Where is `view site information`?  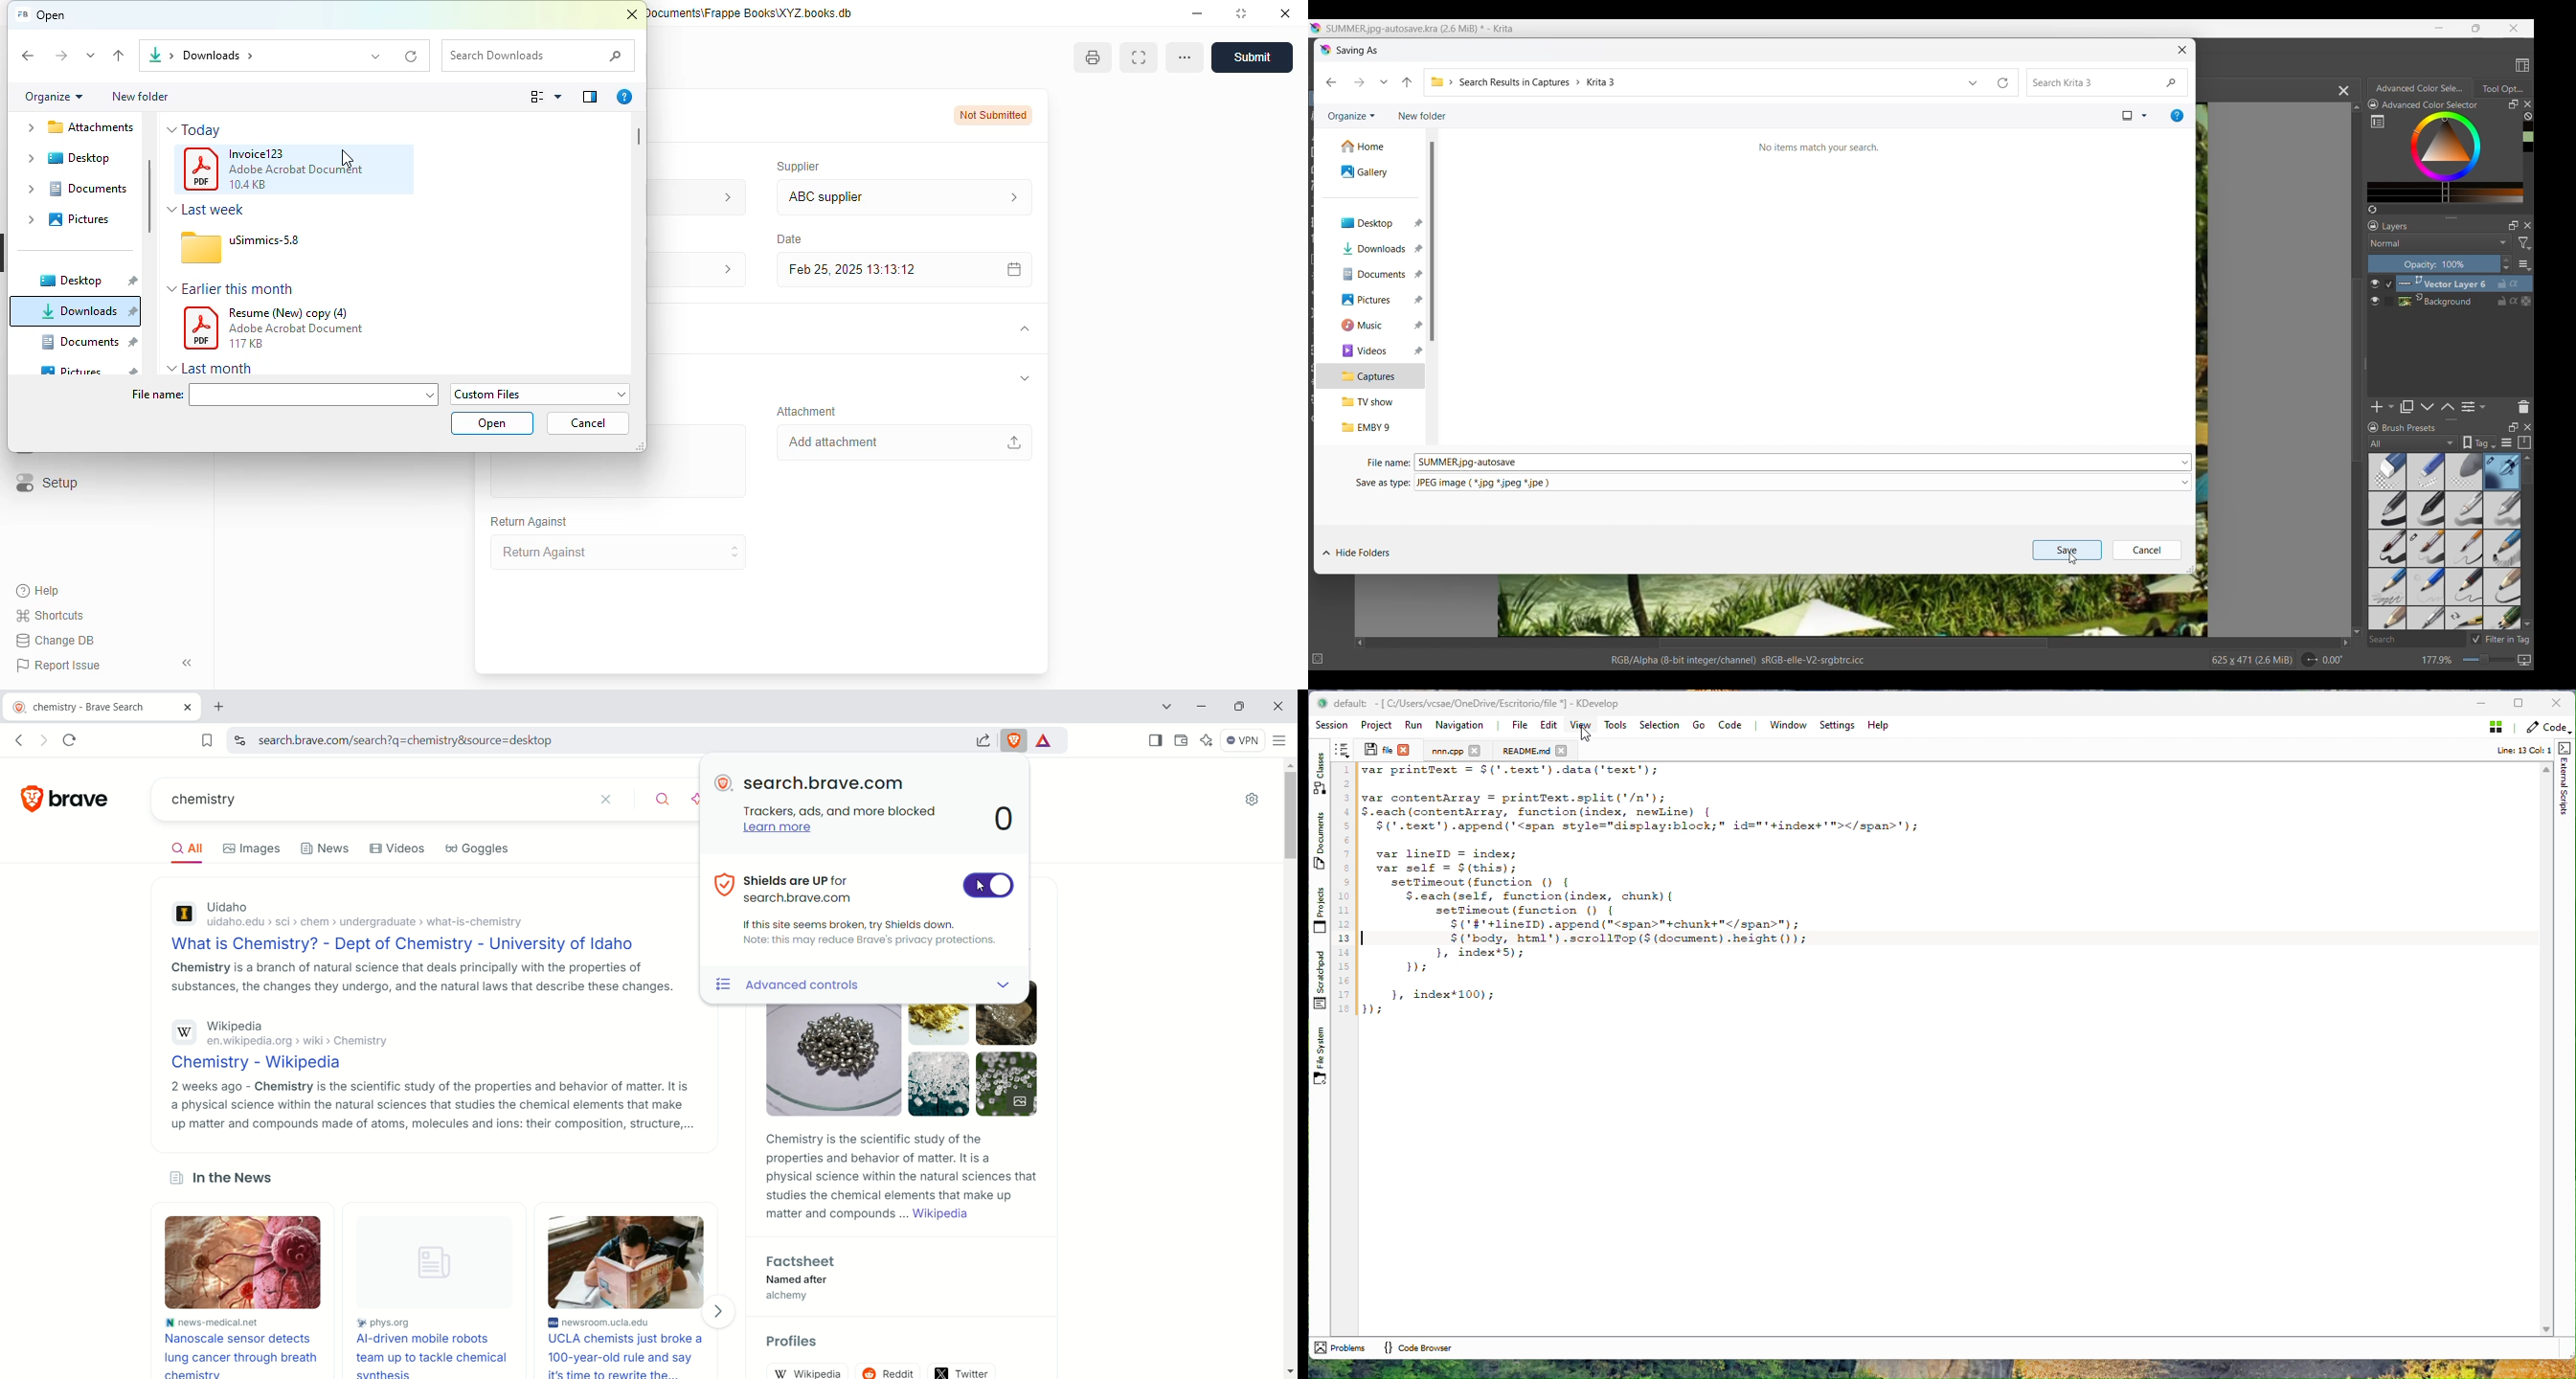
view site information is located at coordinates (239, 740).